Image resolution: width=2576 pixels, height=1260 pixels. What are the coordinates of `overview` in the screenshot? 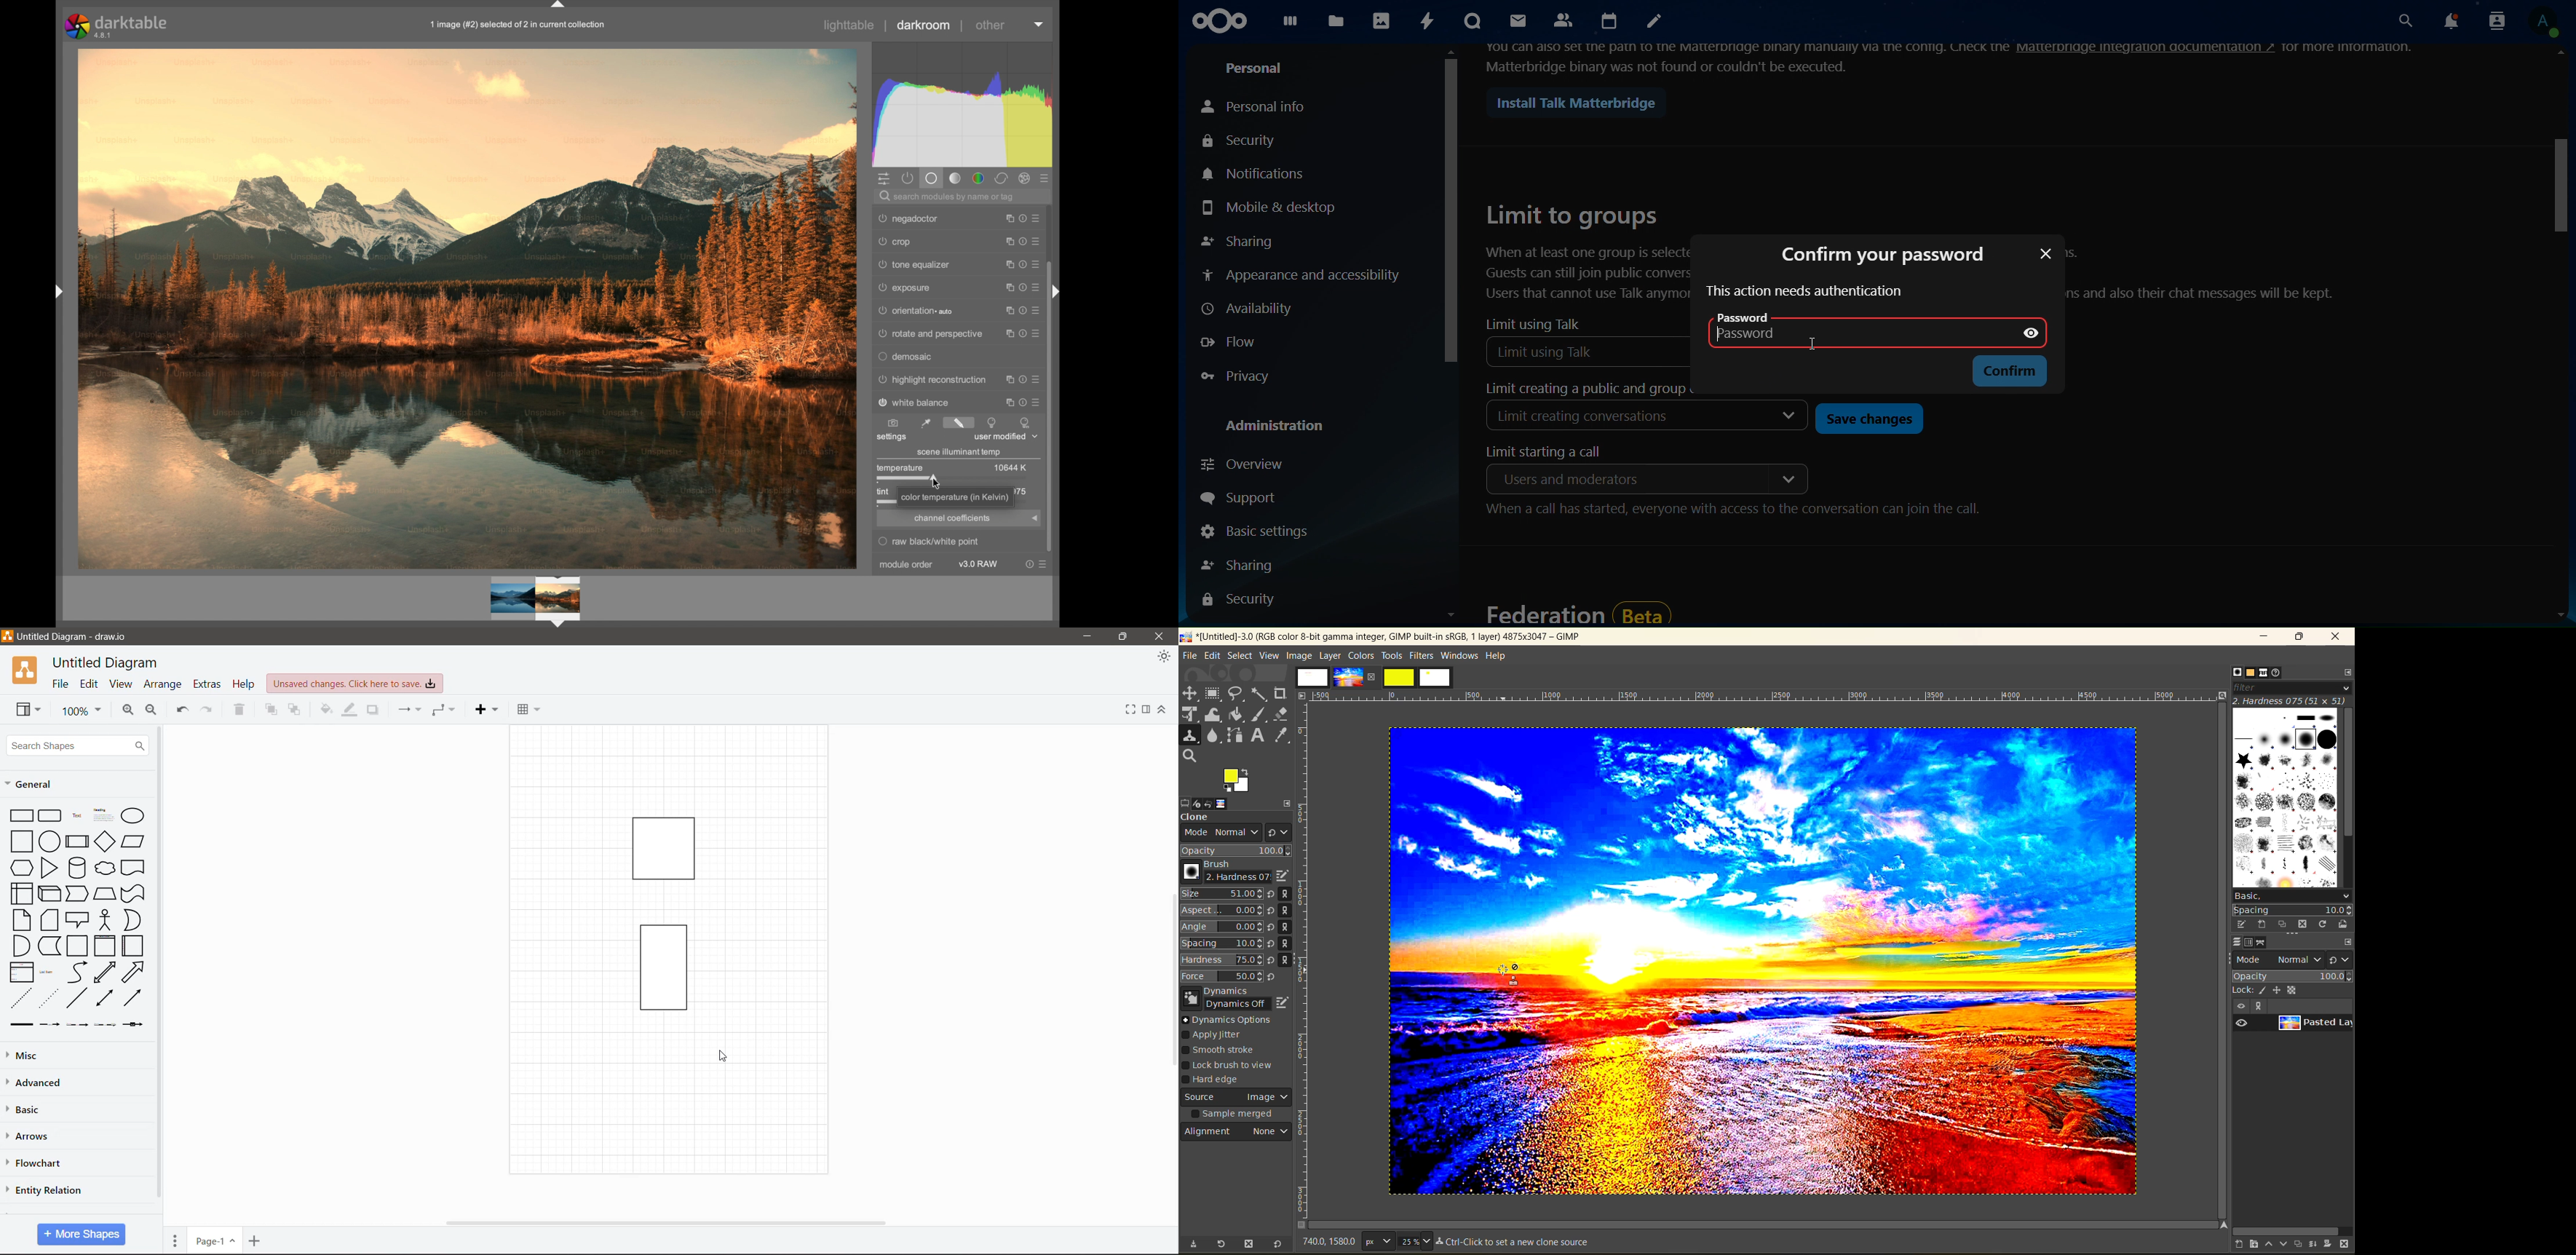 It's located at (1247, 464).